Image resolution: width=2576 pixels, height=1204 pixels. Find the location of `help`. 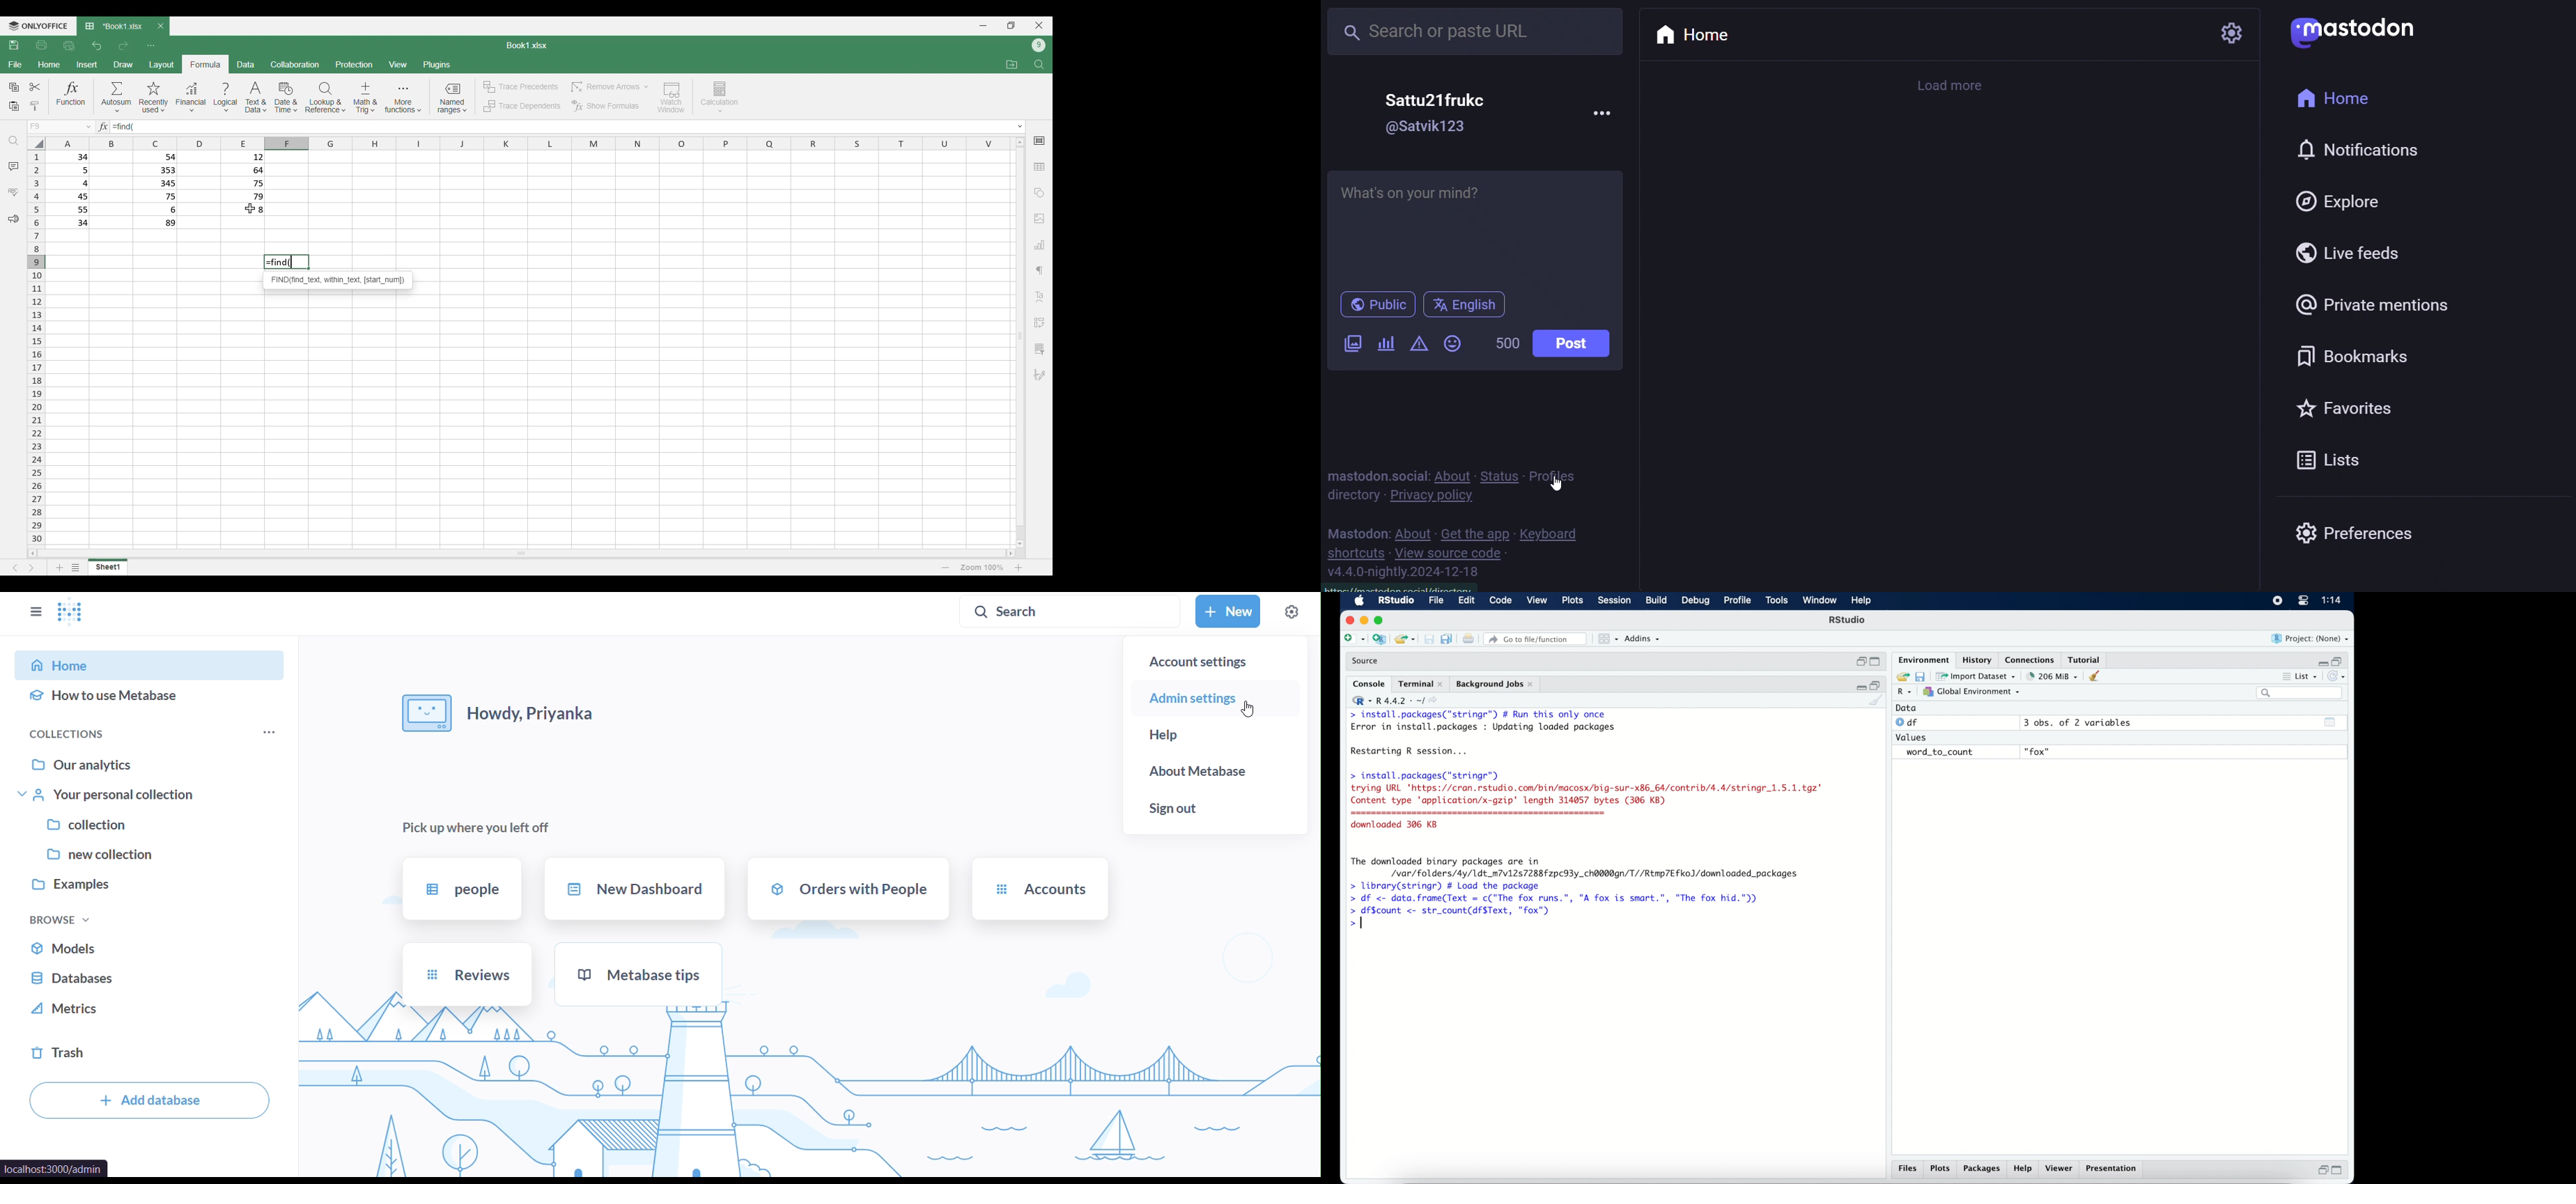

help is located at coordinates (1863, 601).